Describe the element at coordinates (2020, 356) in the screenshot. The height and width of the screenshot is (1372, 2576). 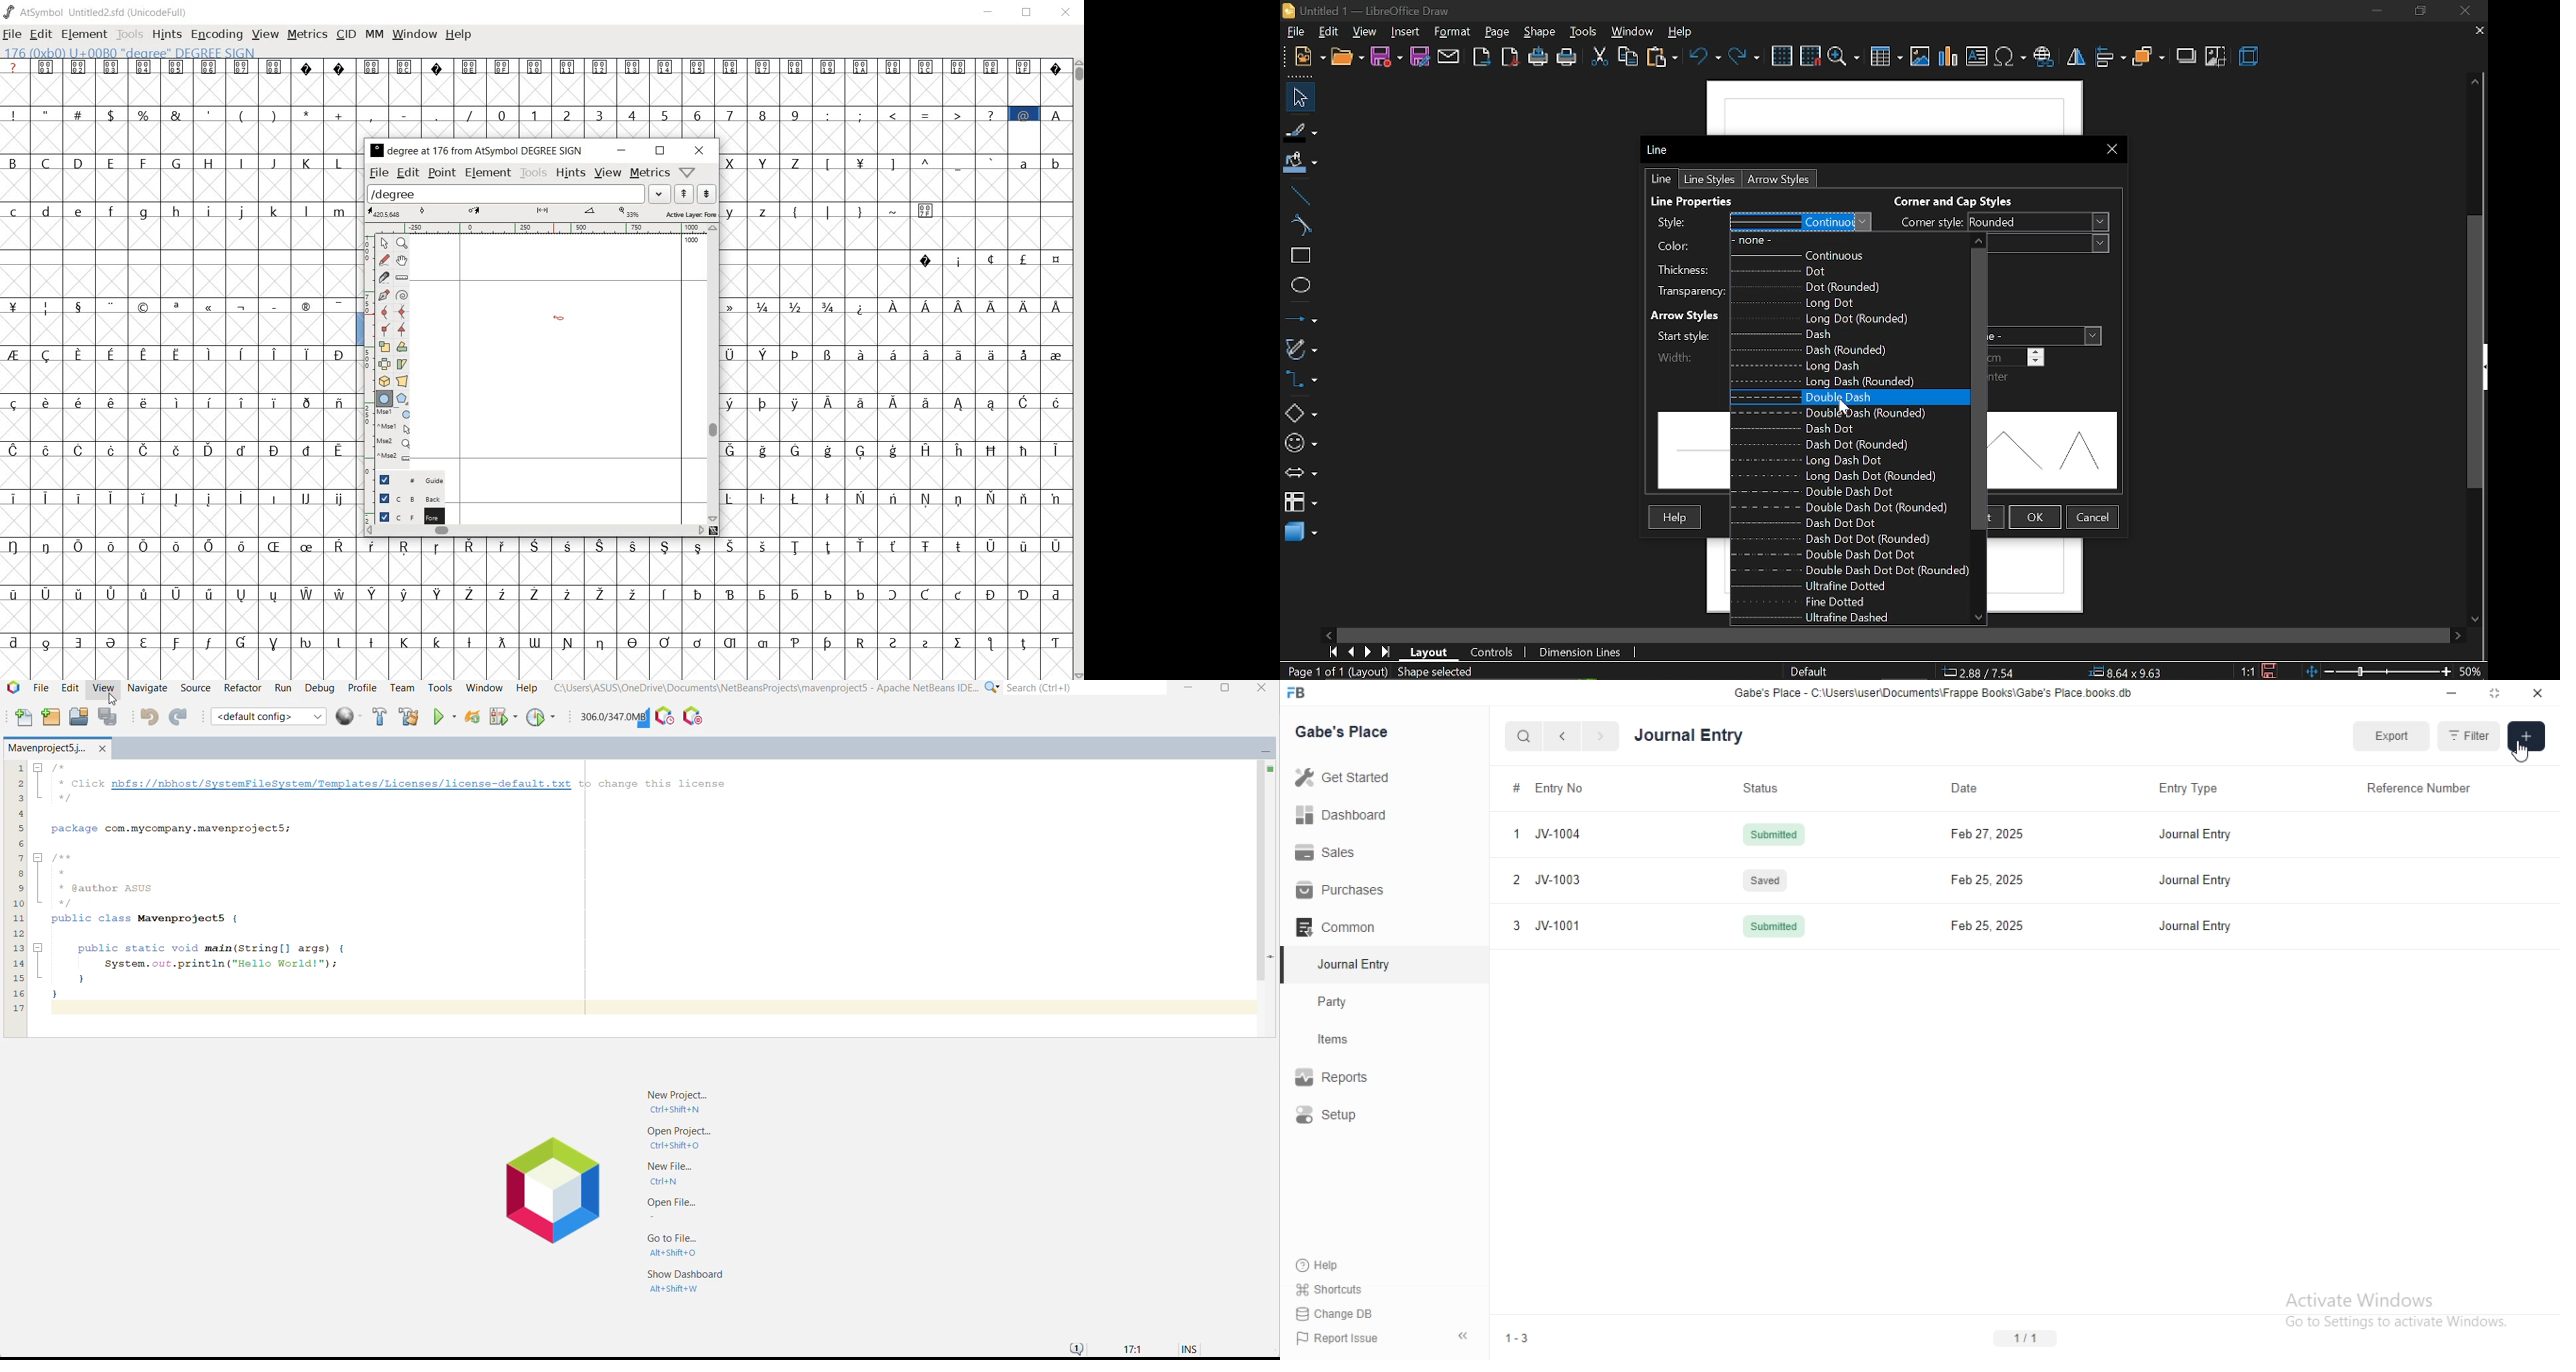
I see `end width` at that location.